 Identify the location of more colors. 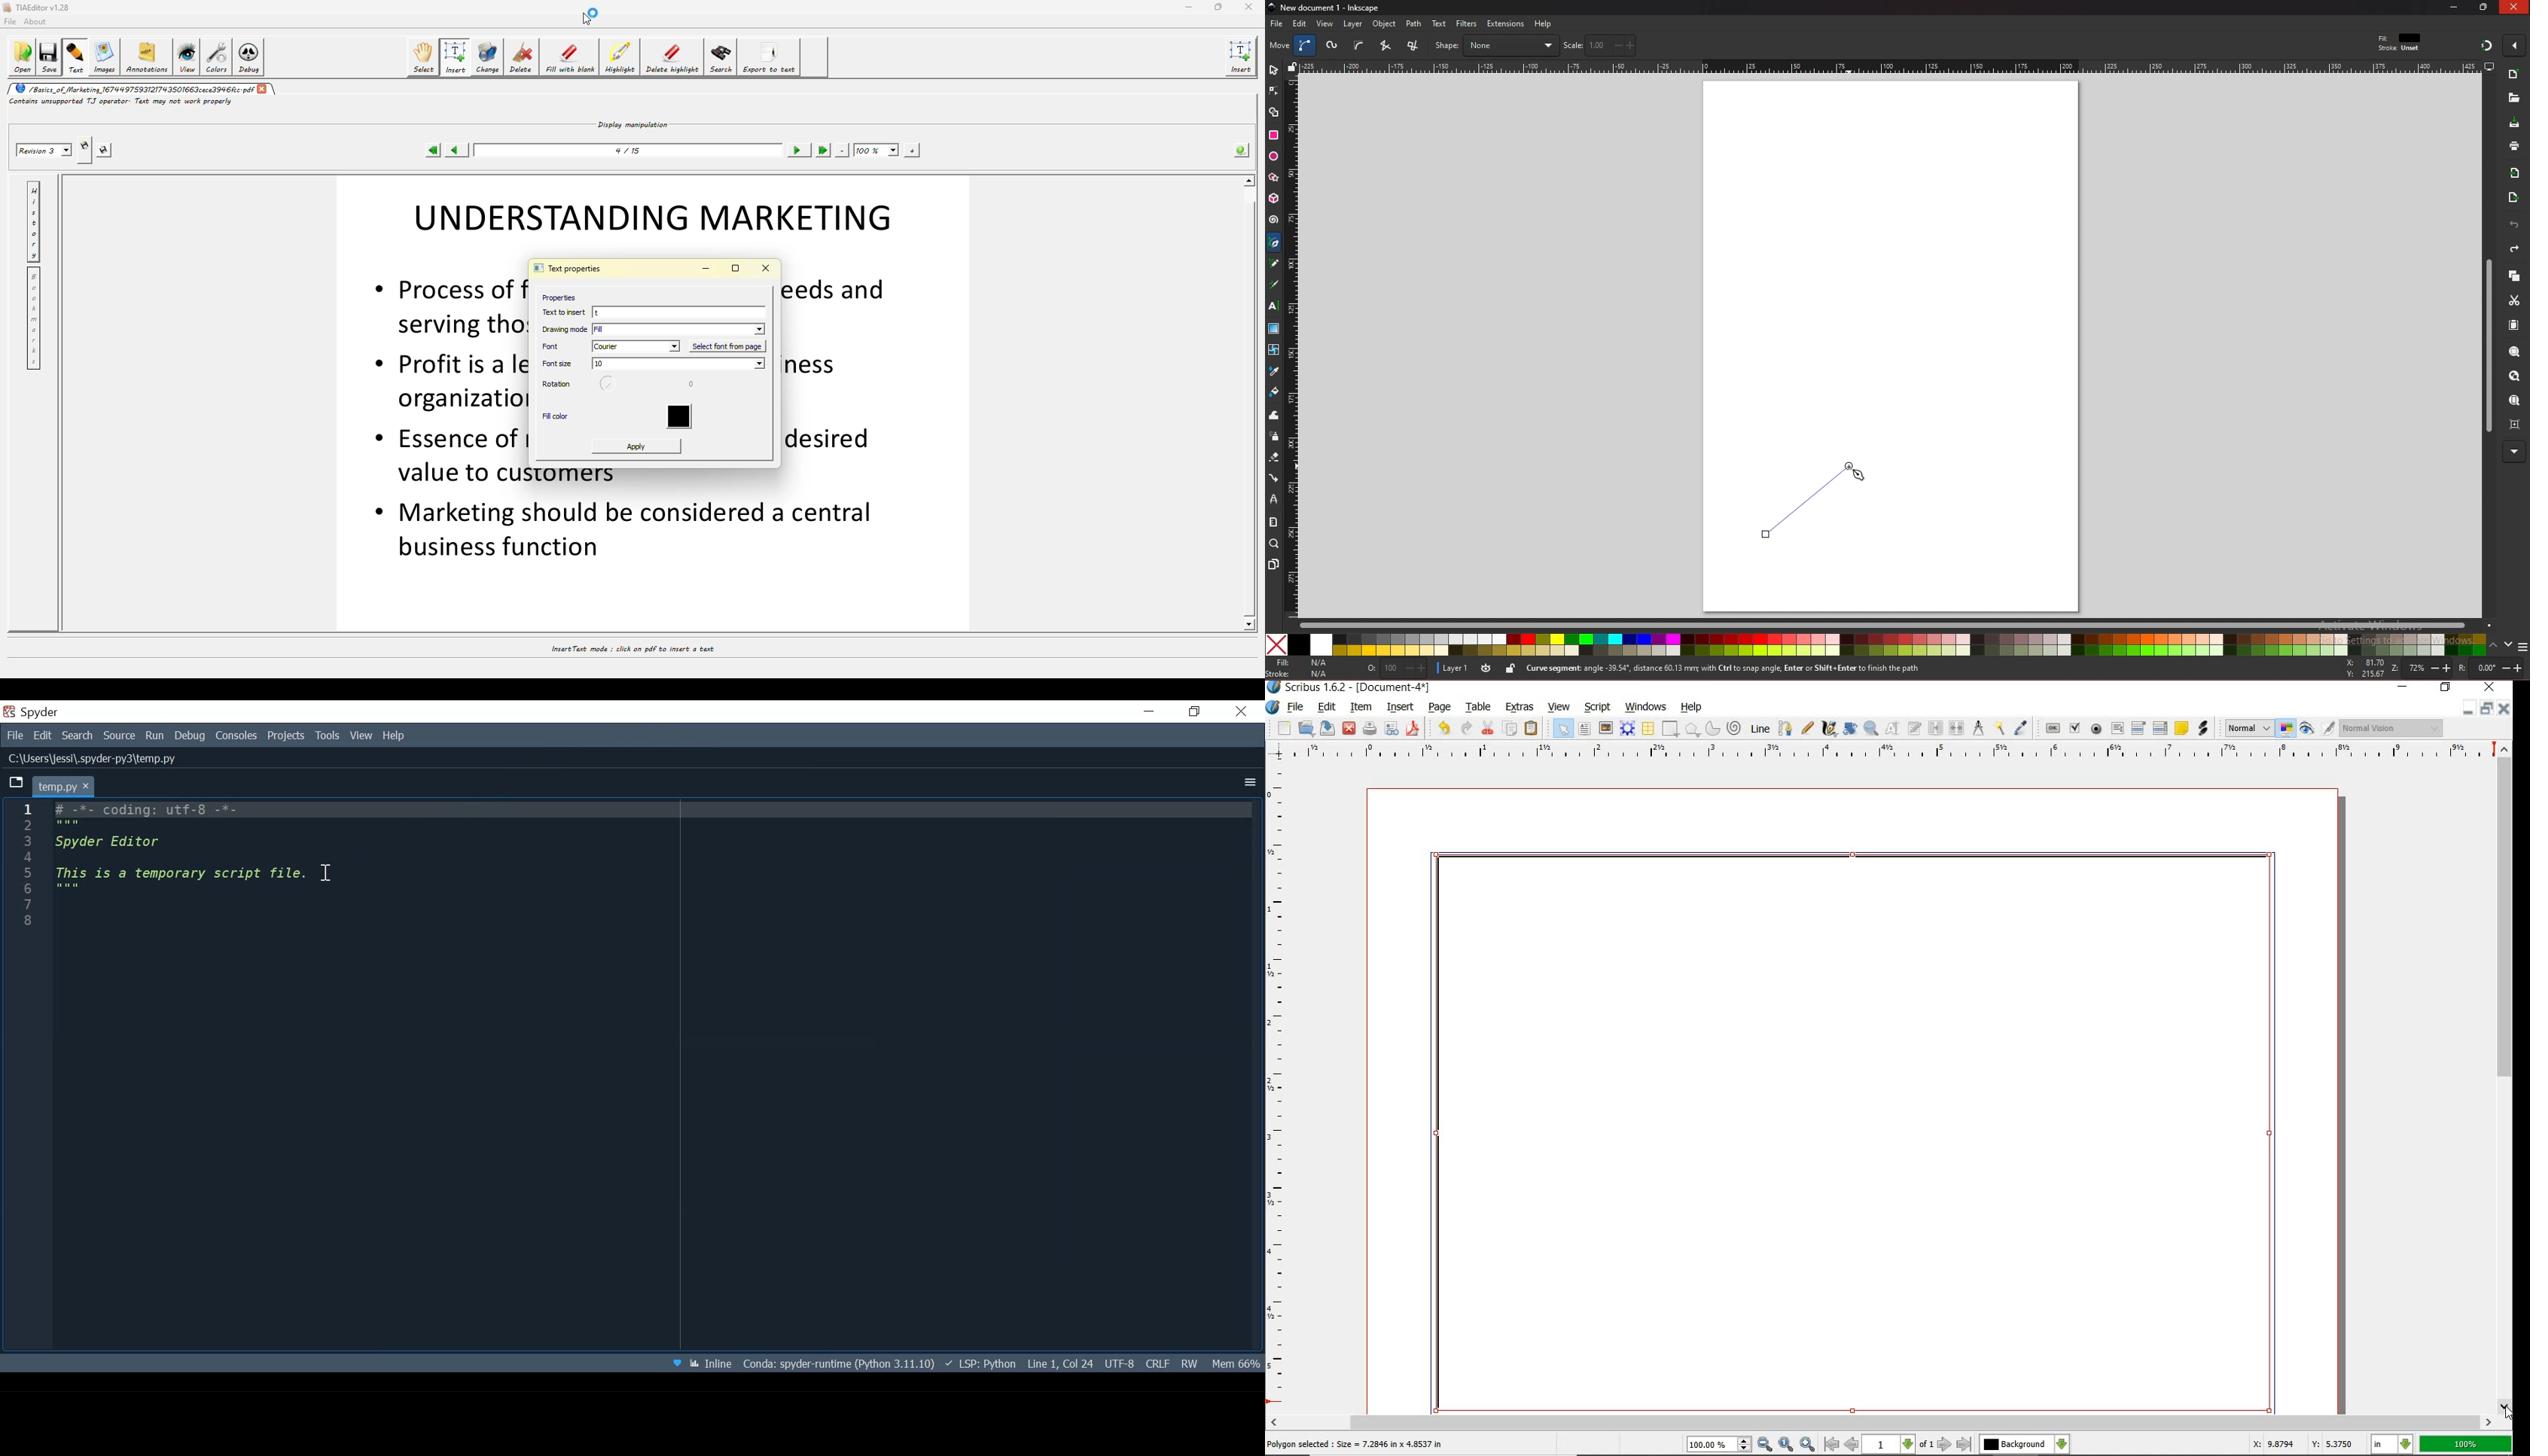
(2522, 648).